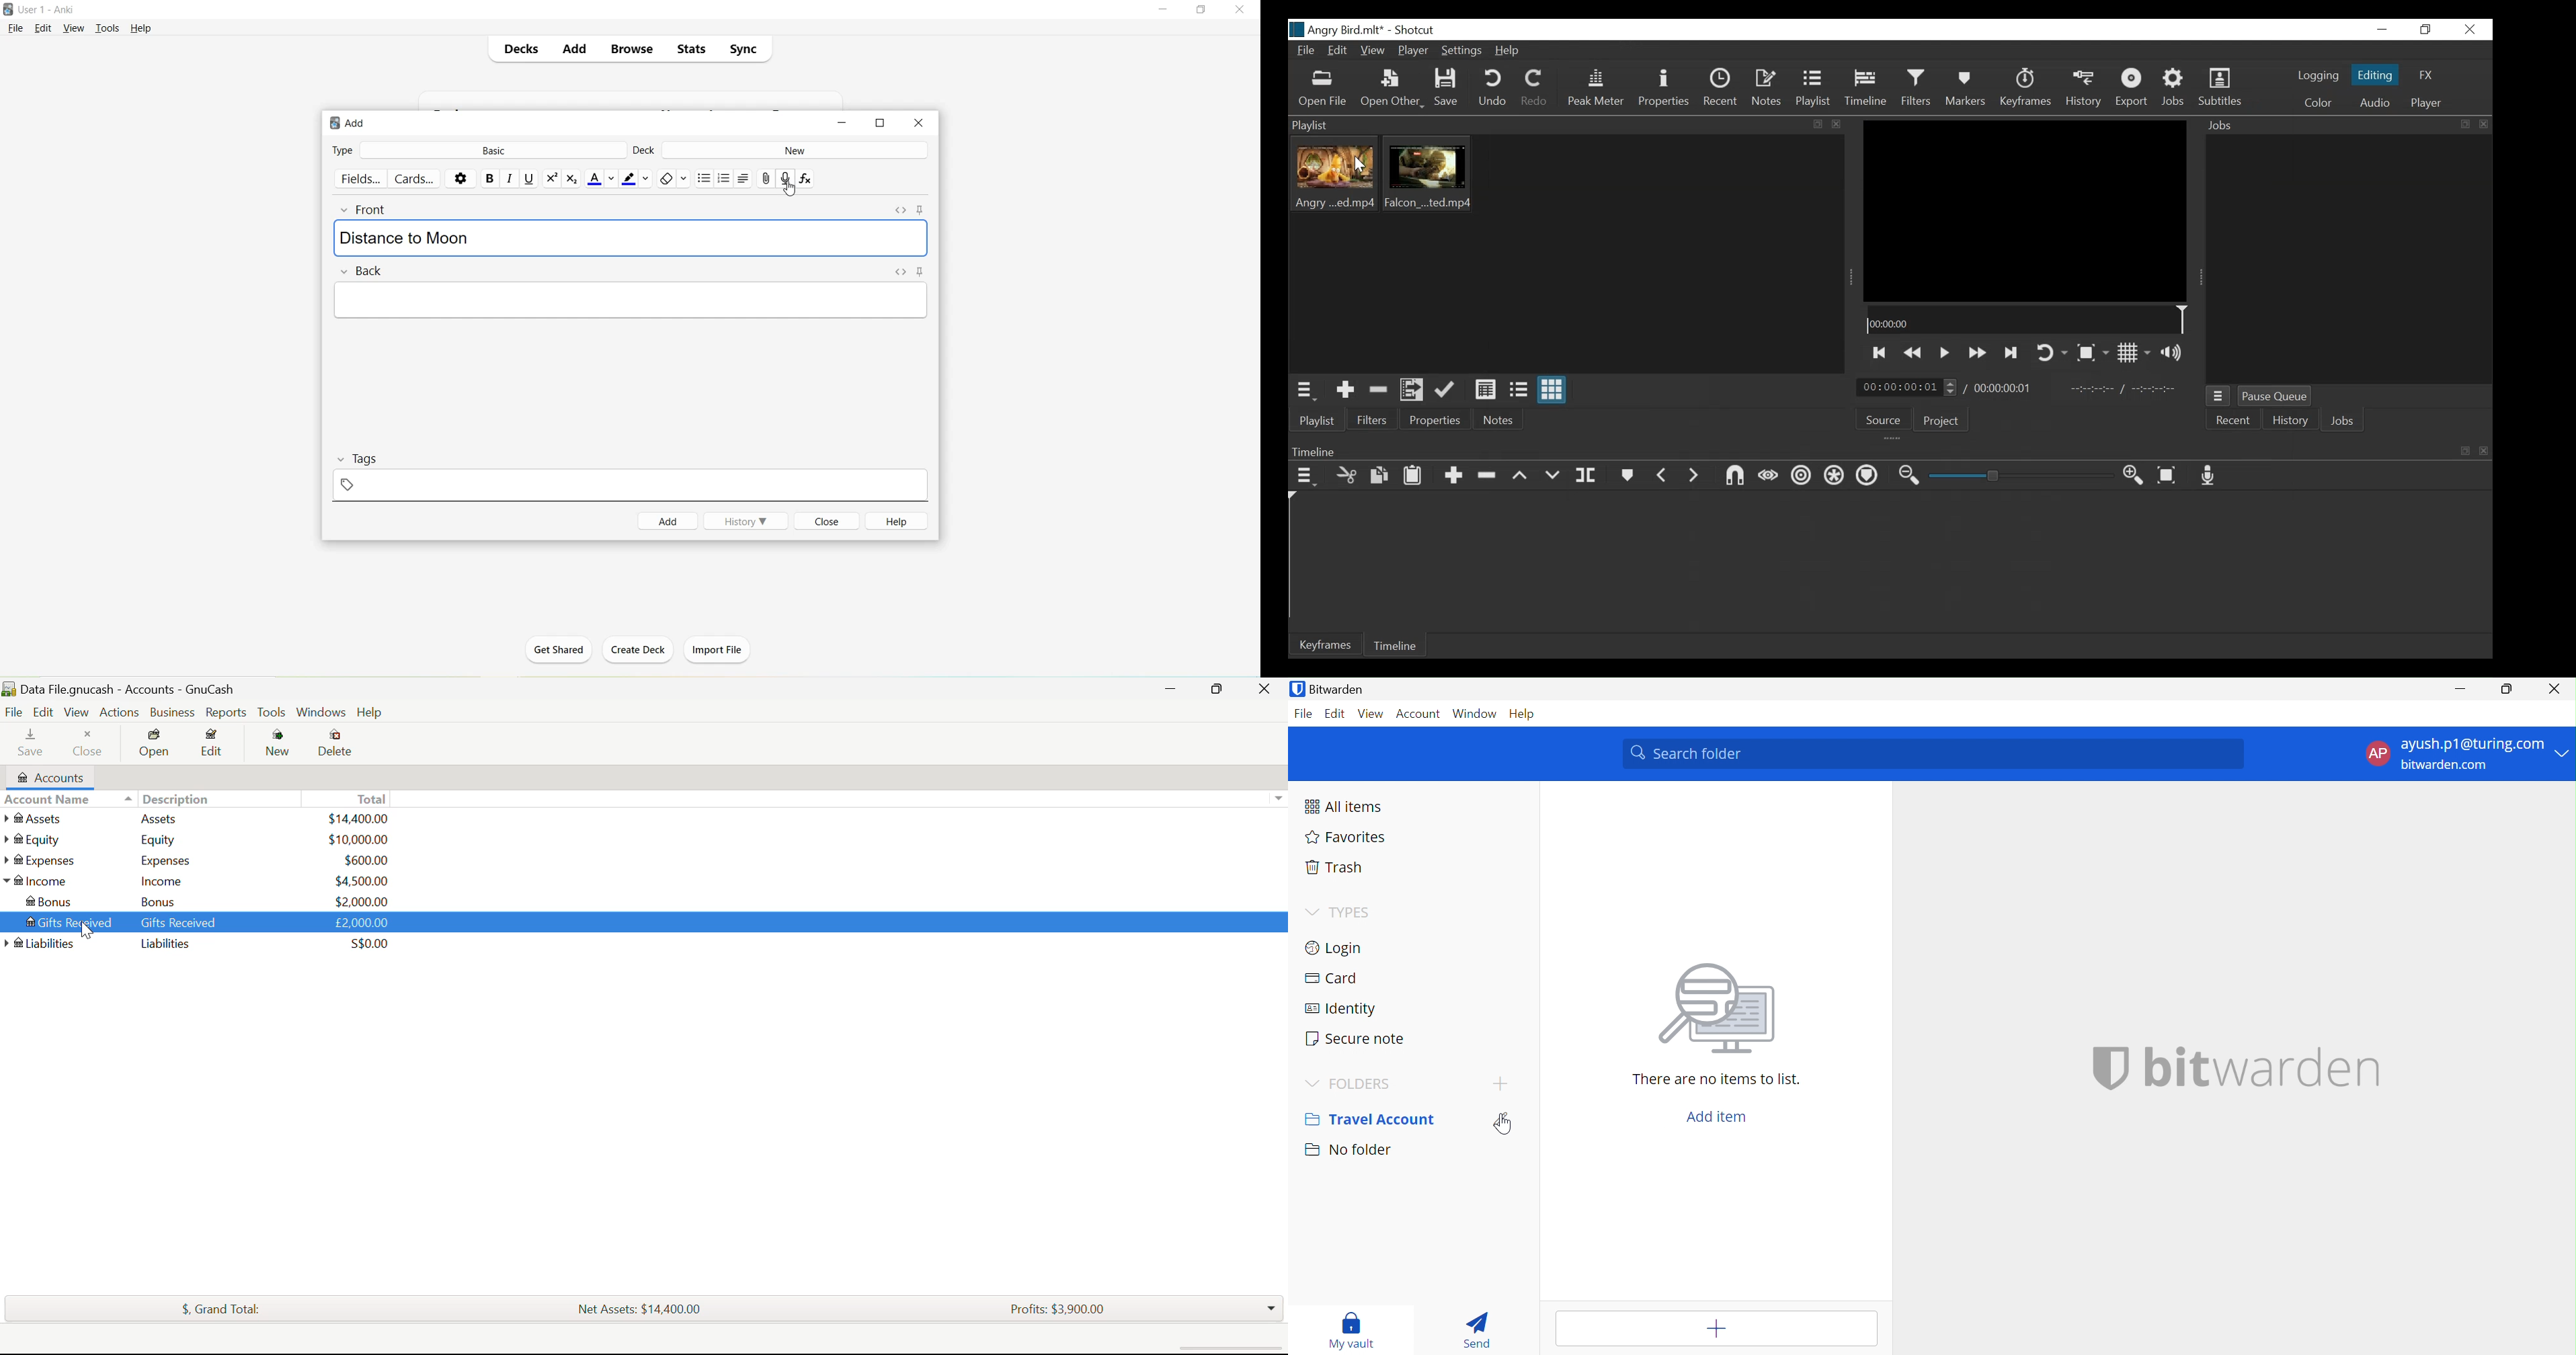 The height and width of the screenshot is (1372, 2576). What do you see at coordinates (373, 458) in the screenshot?
I see `Tags` at bounding box center [373, 458].